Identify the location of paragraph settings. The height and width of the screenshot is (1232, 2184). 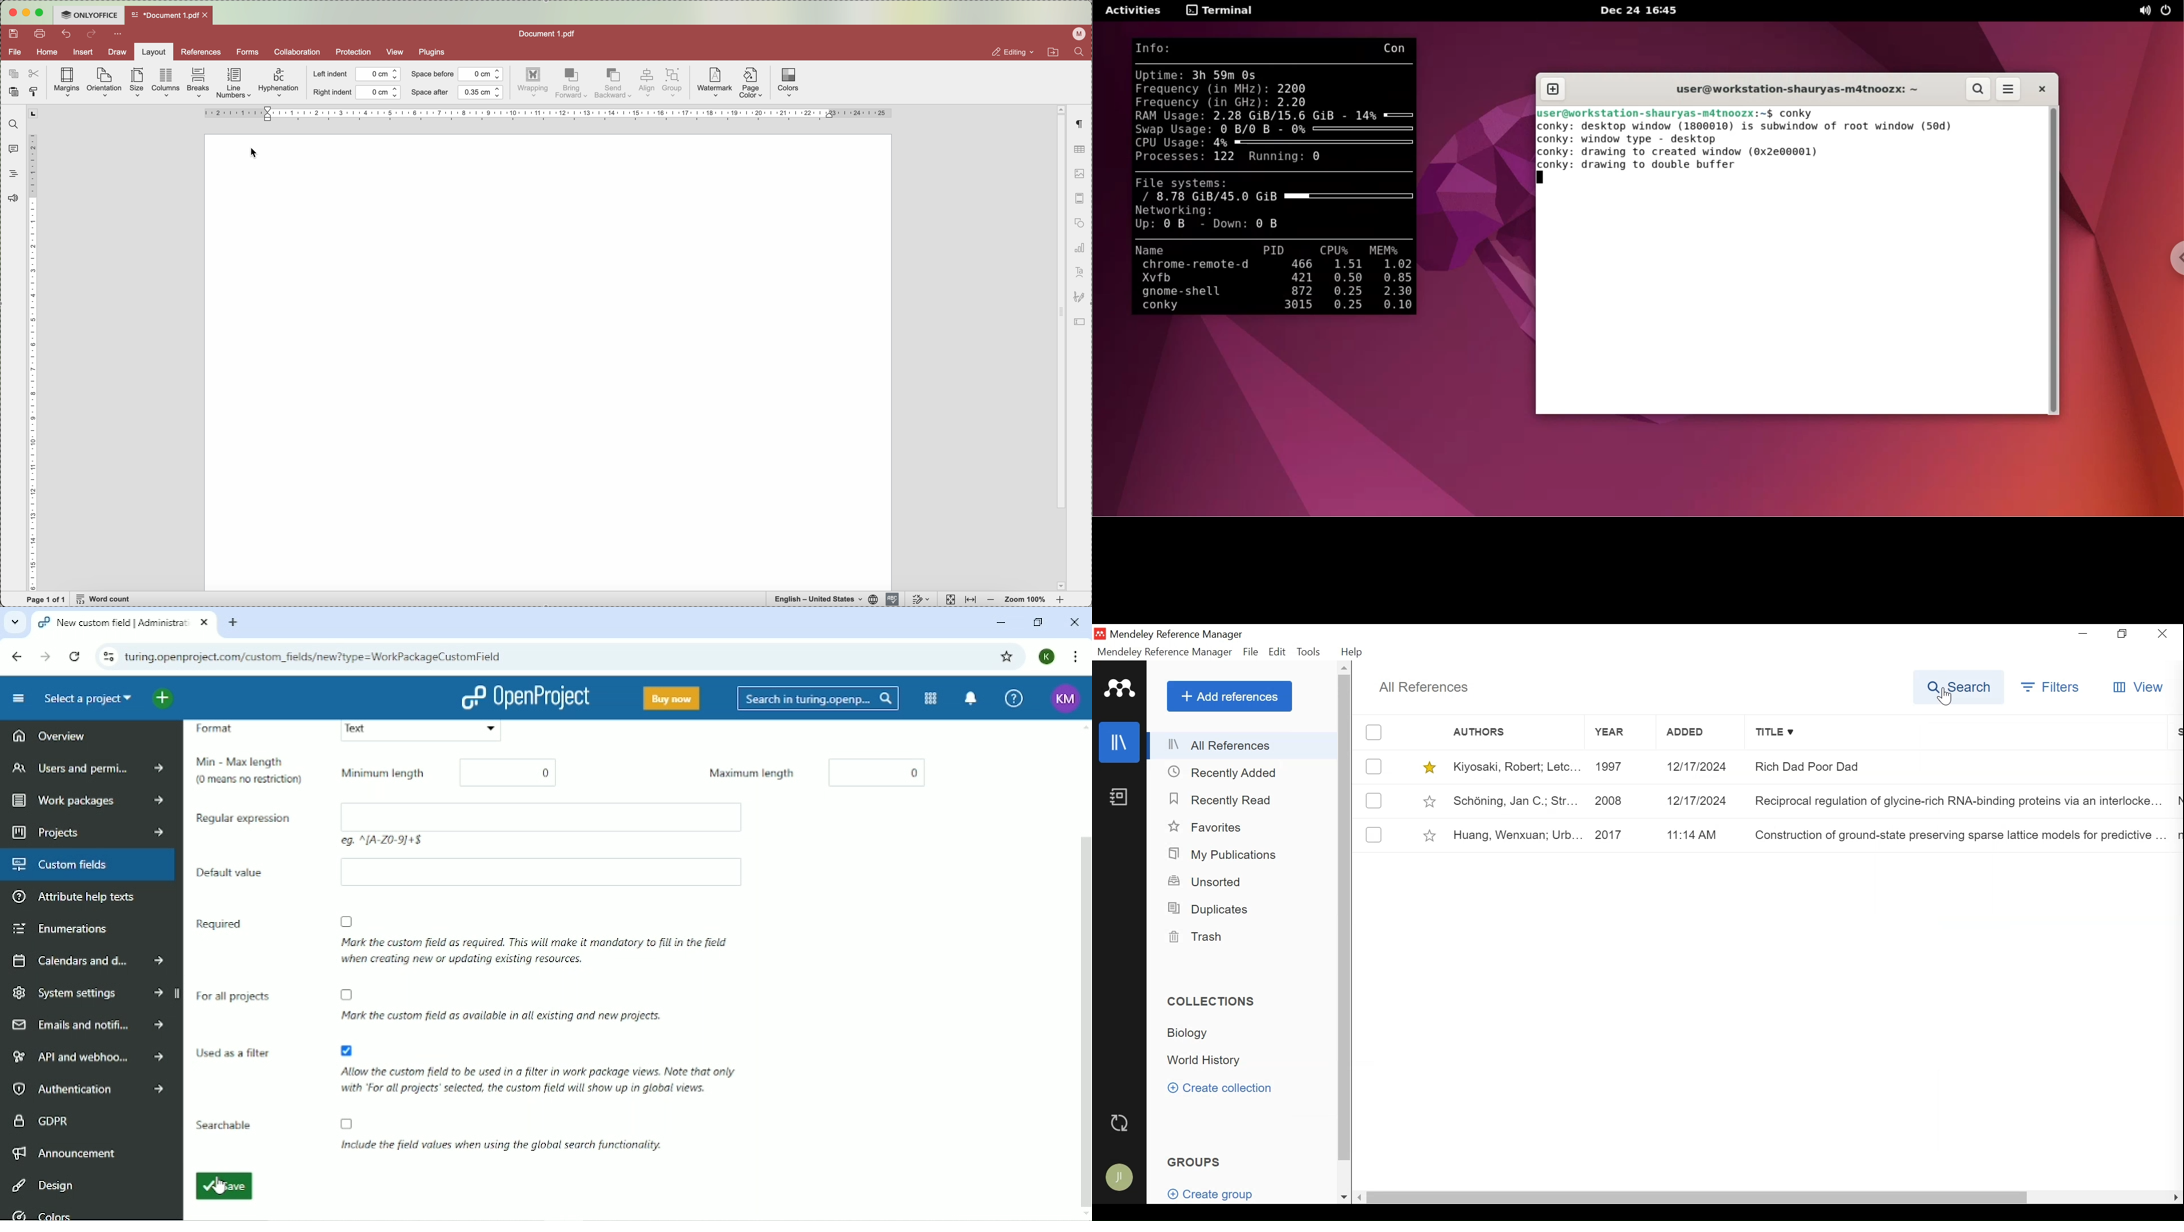
(1079, 124).